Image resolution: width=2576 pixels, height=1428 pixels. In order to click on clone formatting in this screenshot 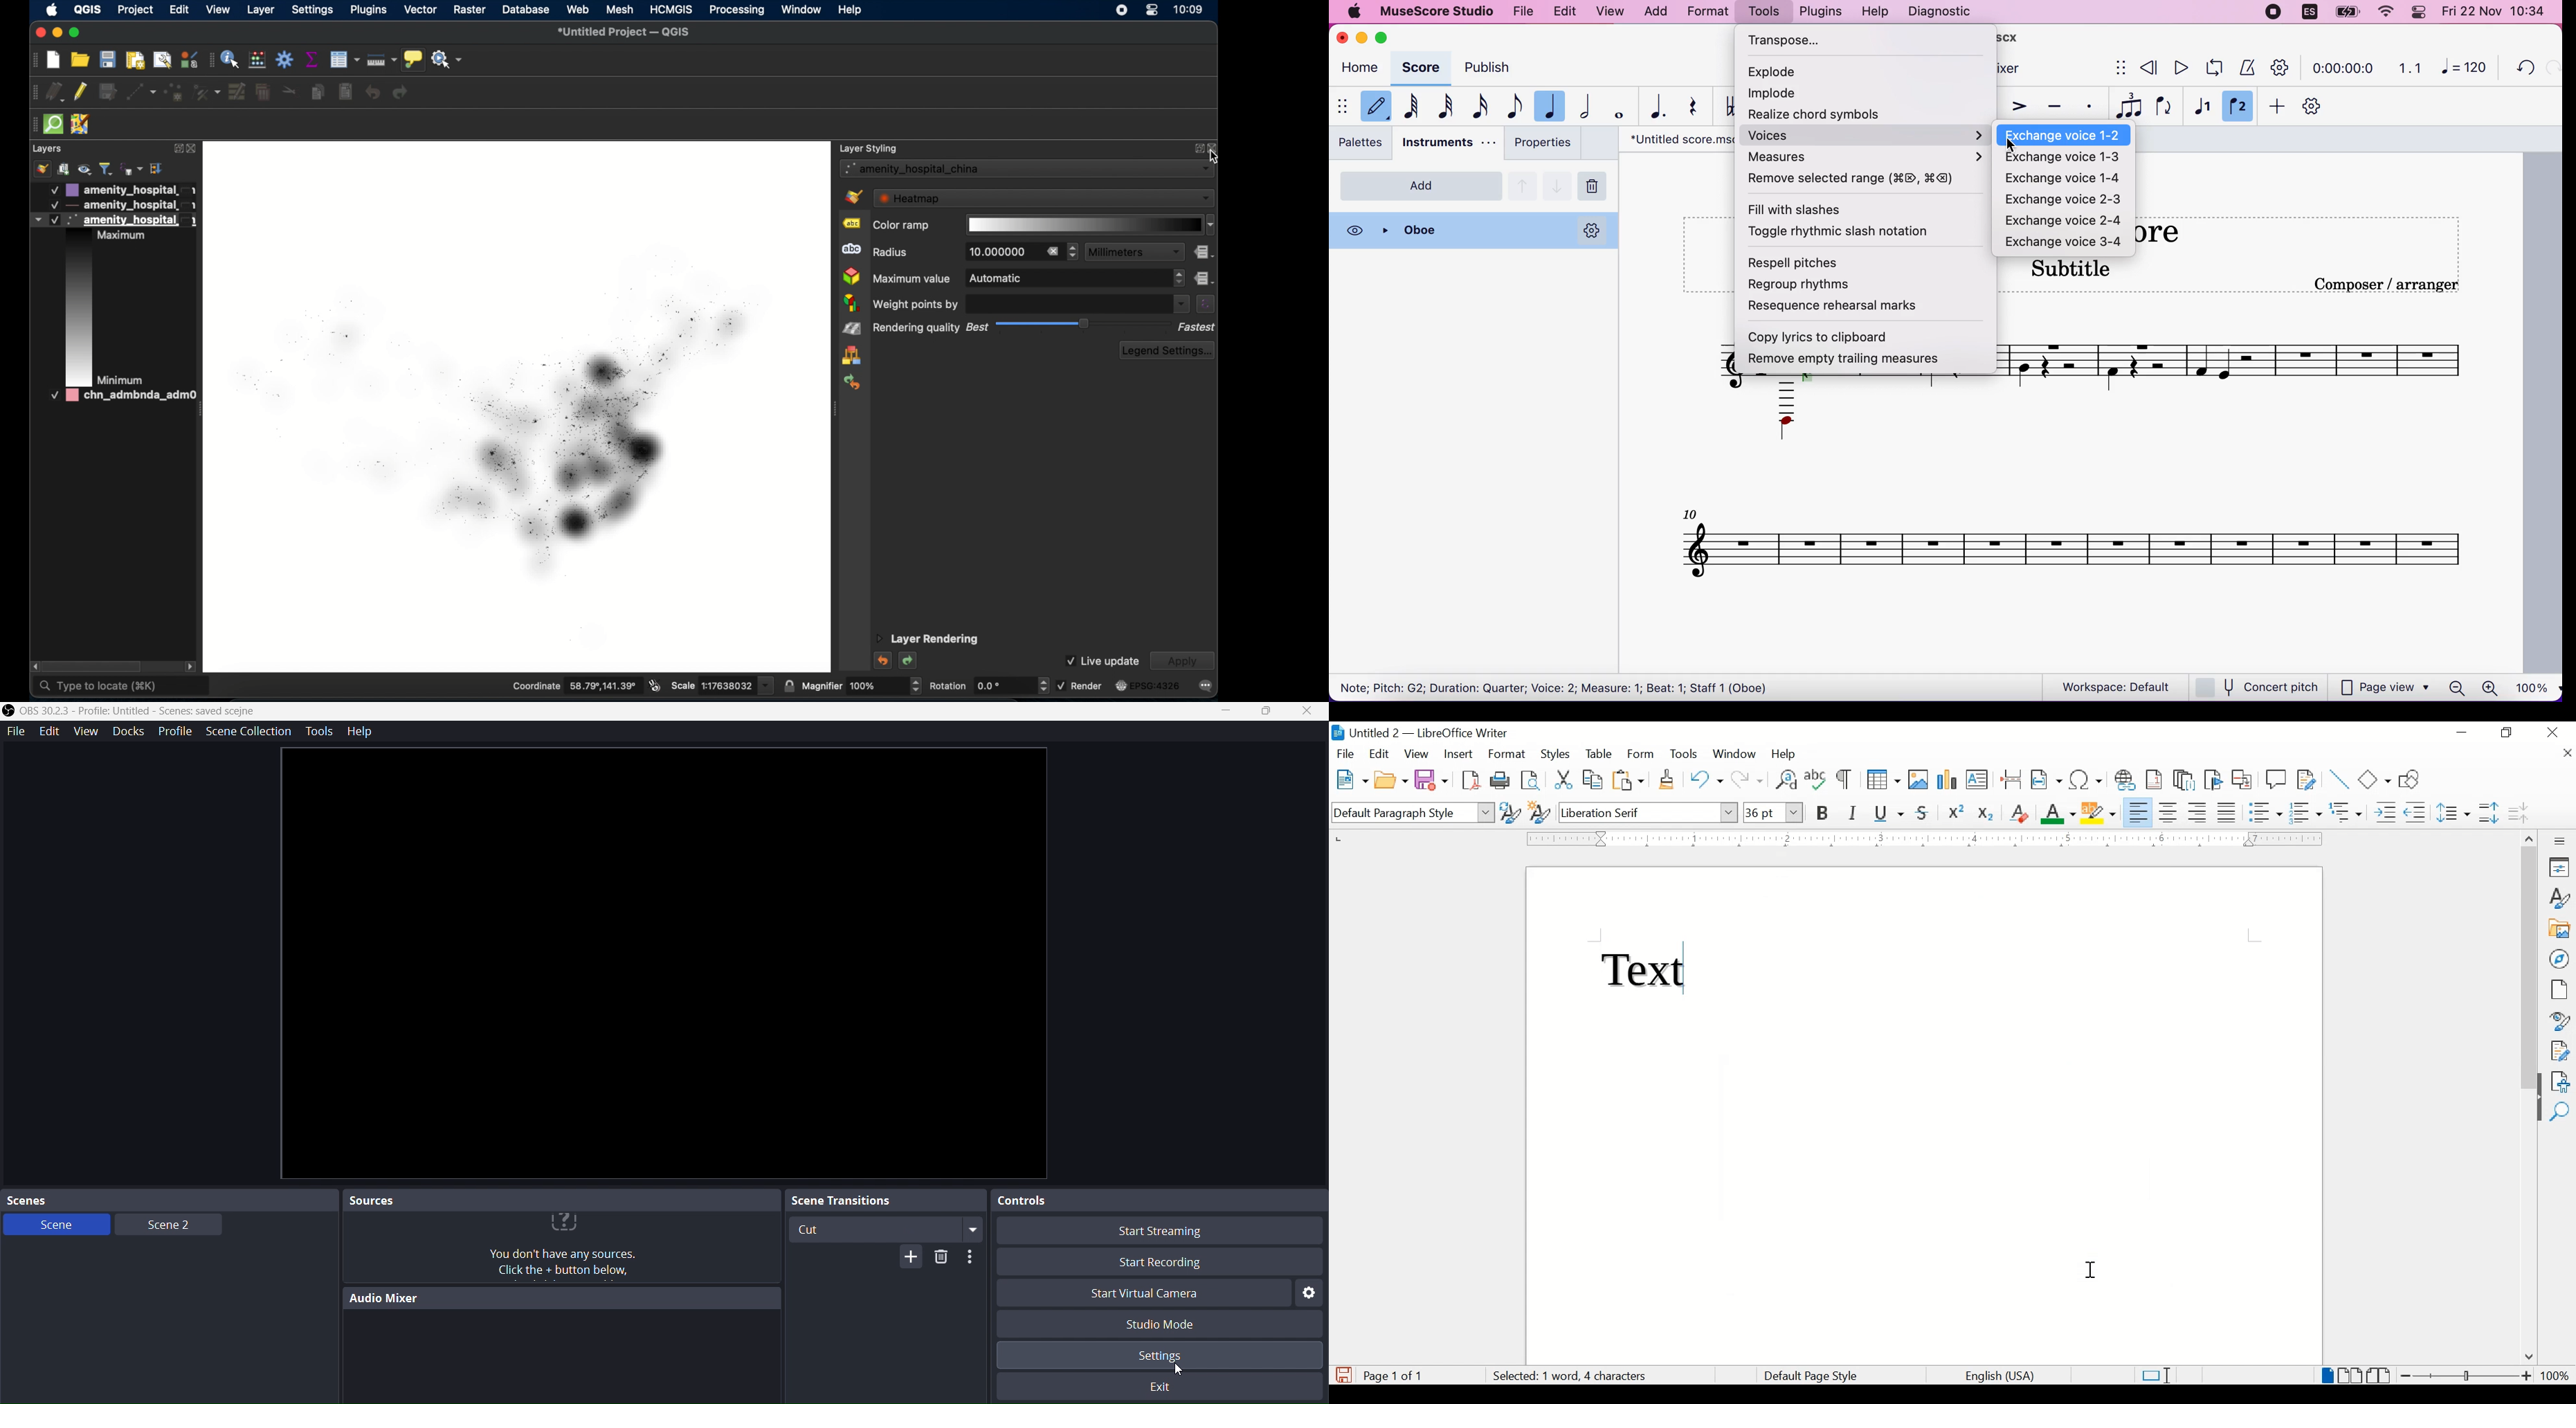, I will do `click(1668, 780)`.